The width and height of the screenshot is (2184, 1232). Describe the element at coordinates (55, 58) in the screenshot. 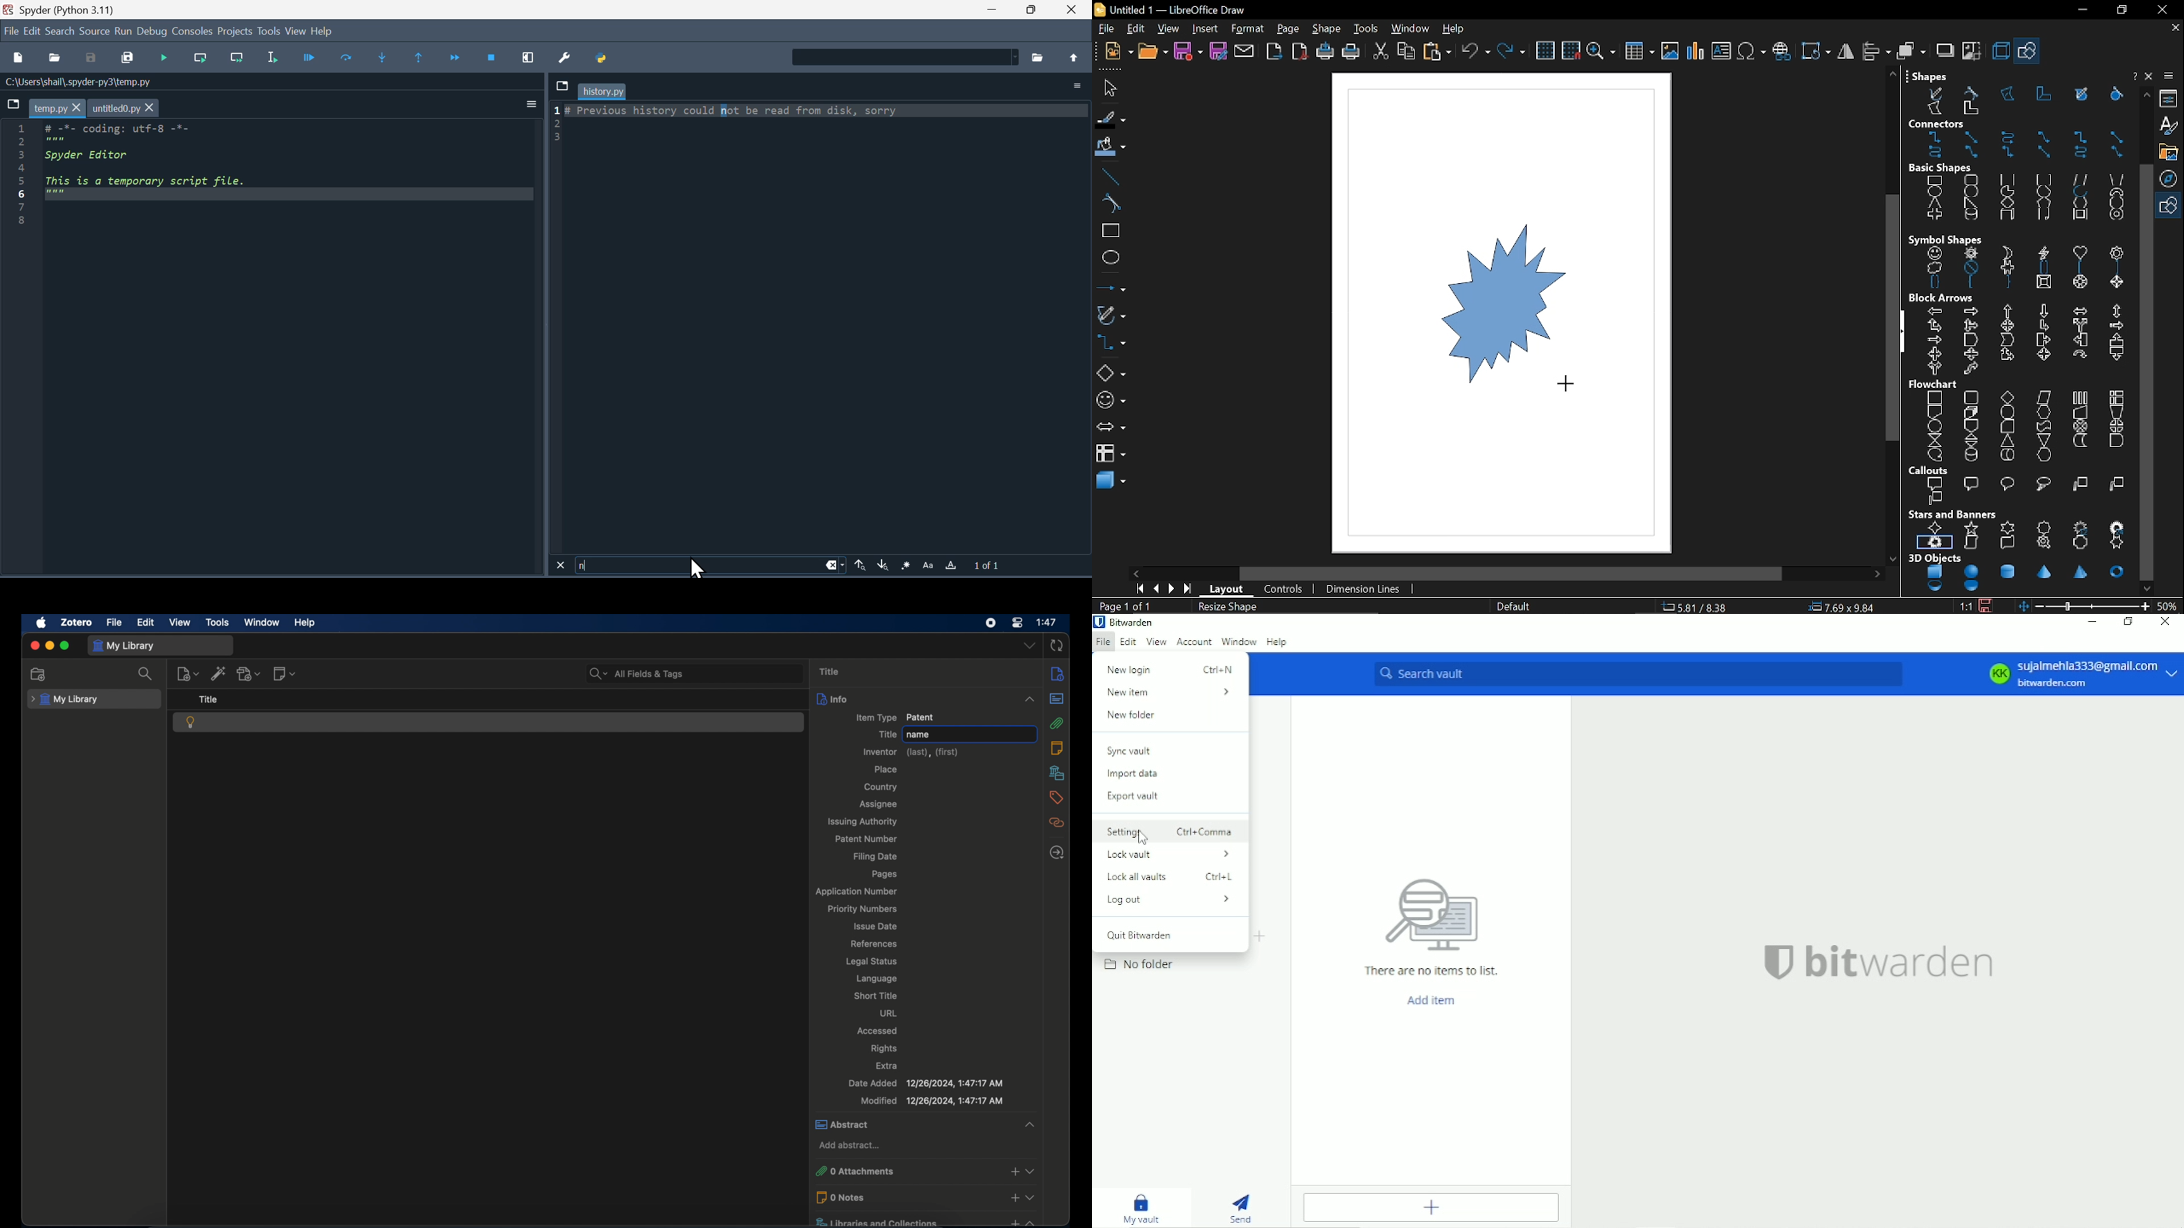

I see `Open file` at that location.